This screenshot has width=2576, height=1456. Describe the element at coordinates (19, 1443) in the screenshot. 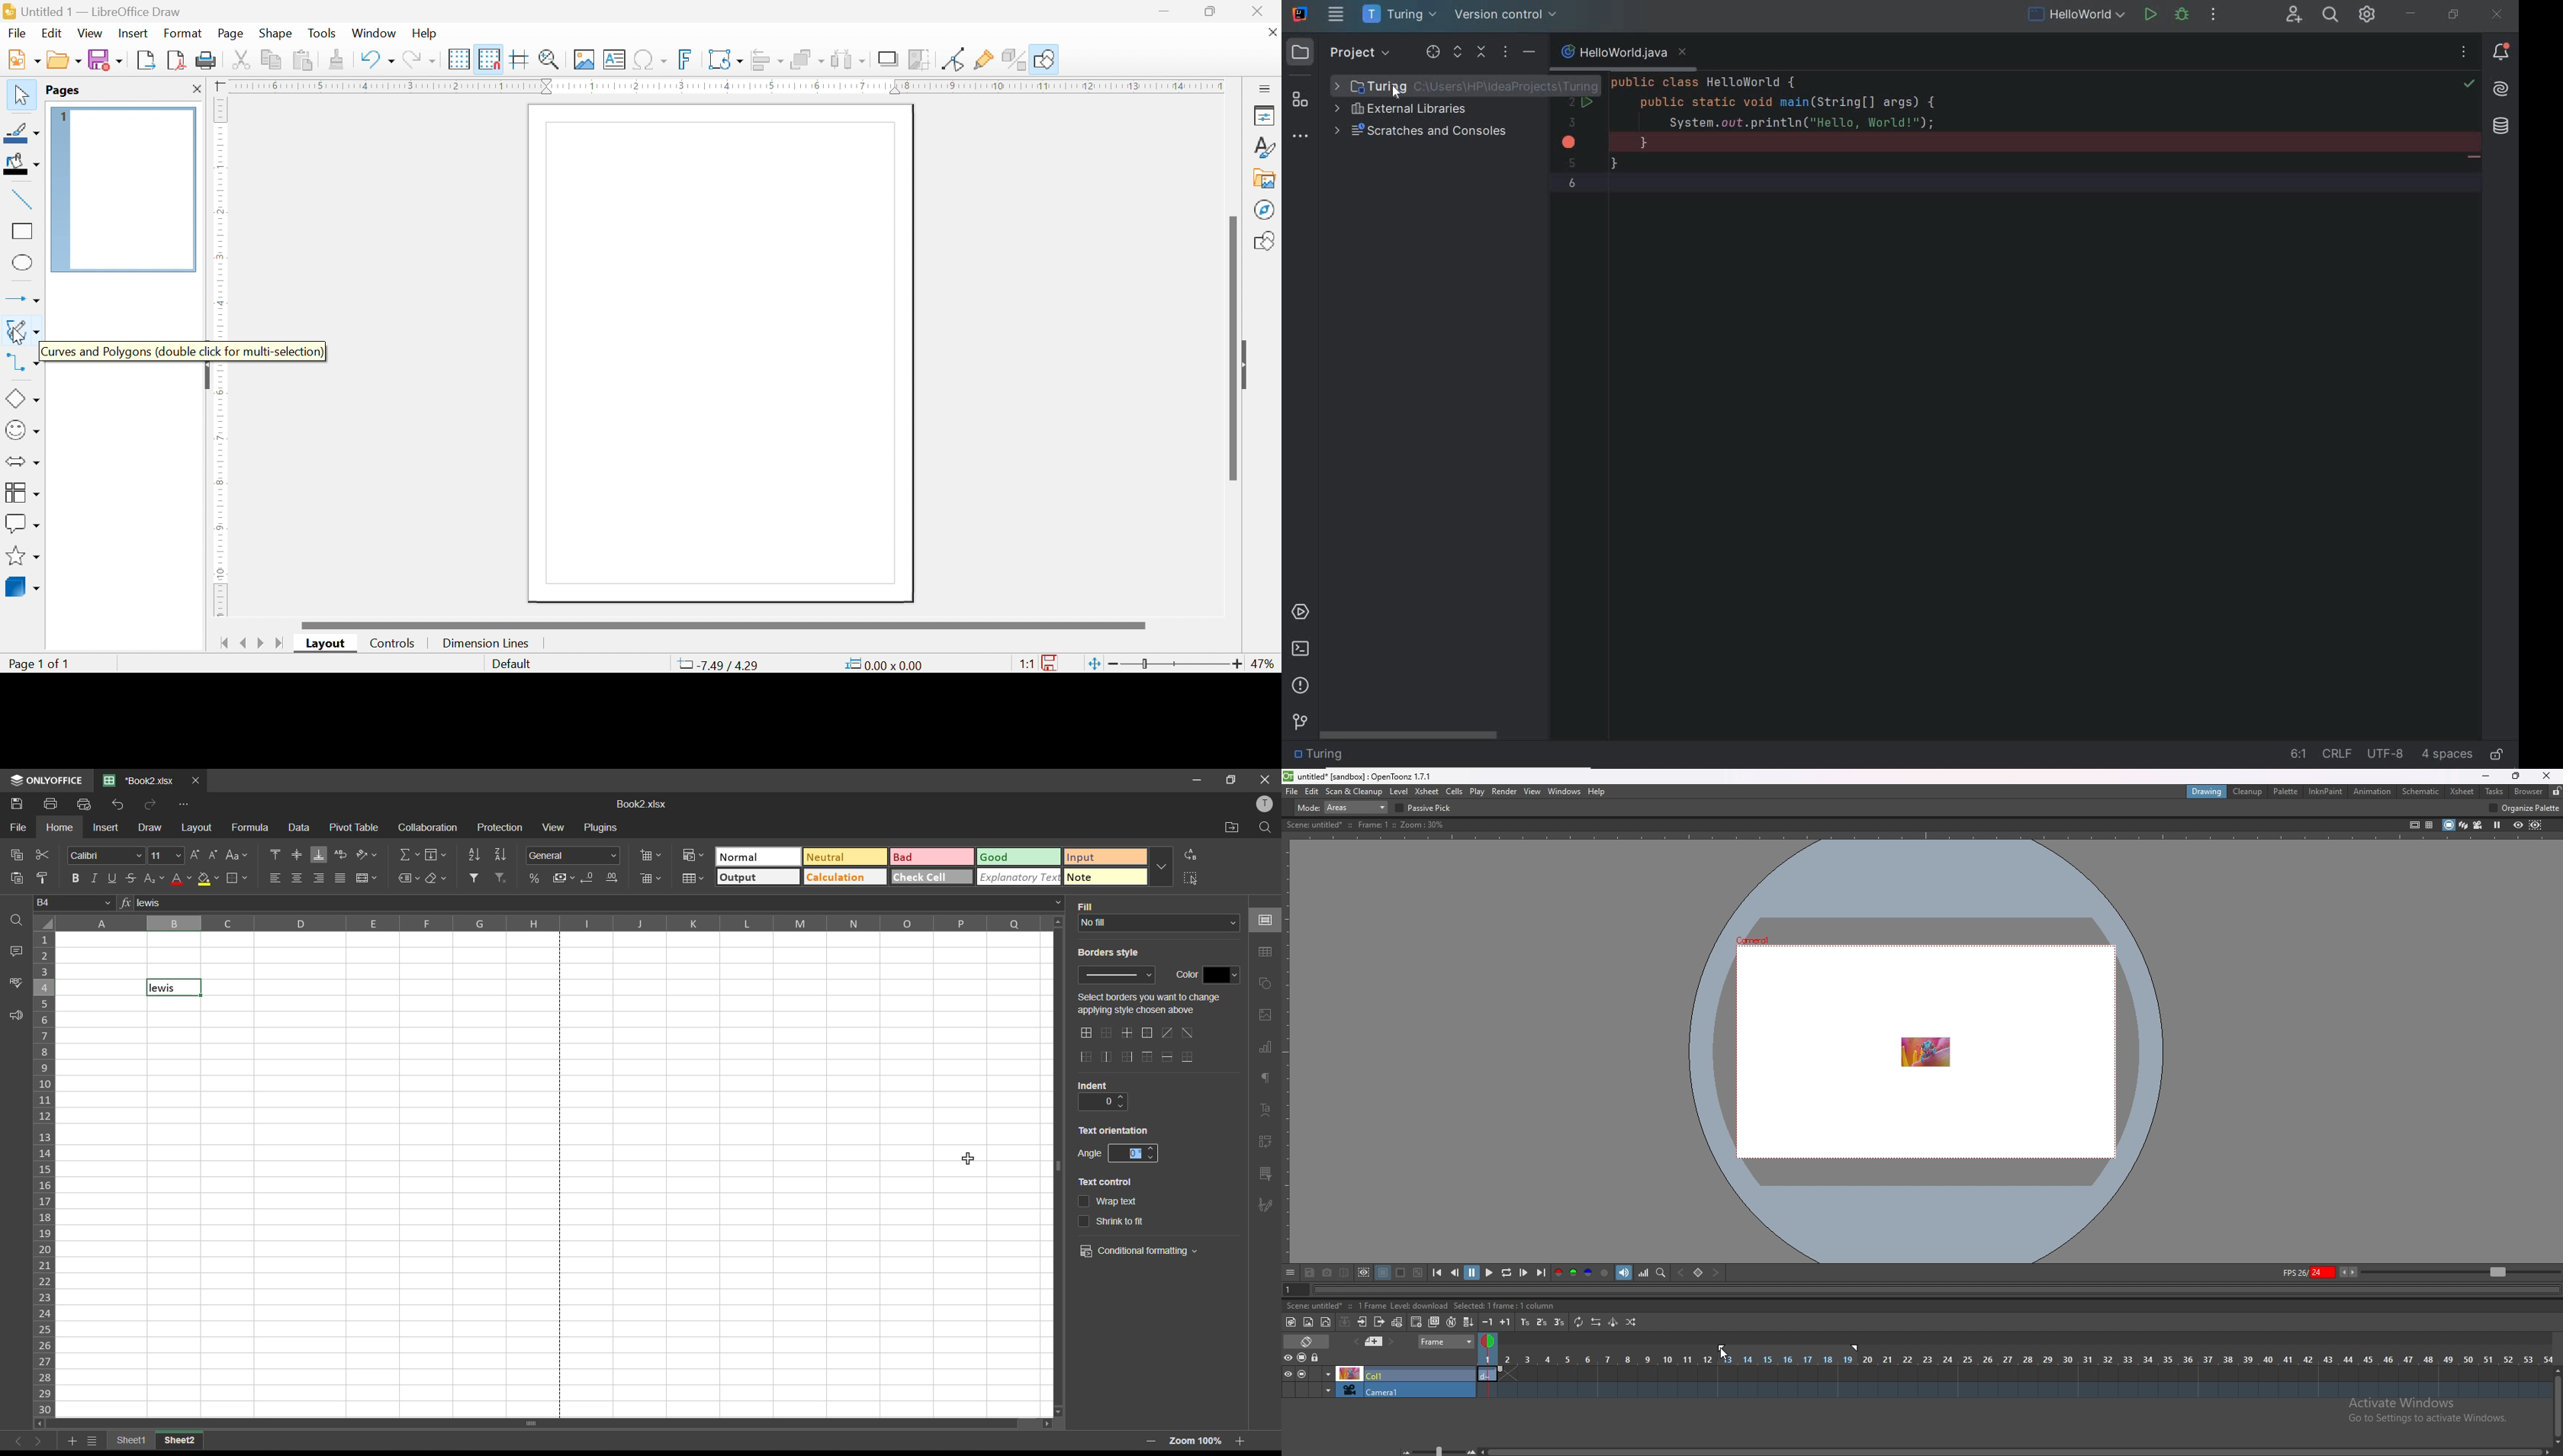

I see `previous` at that location.